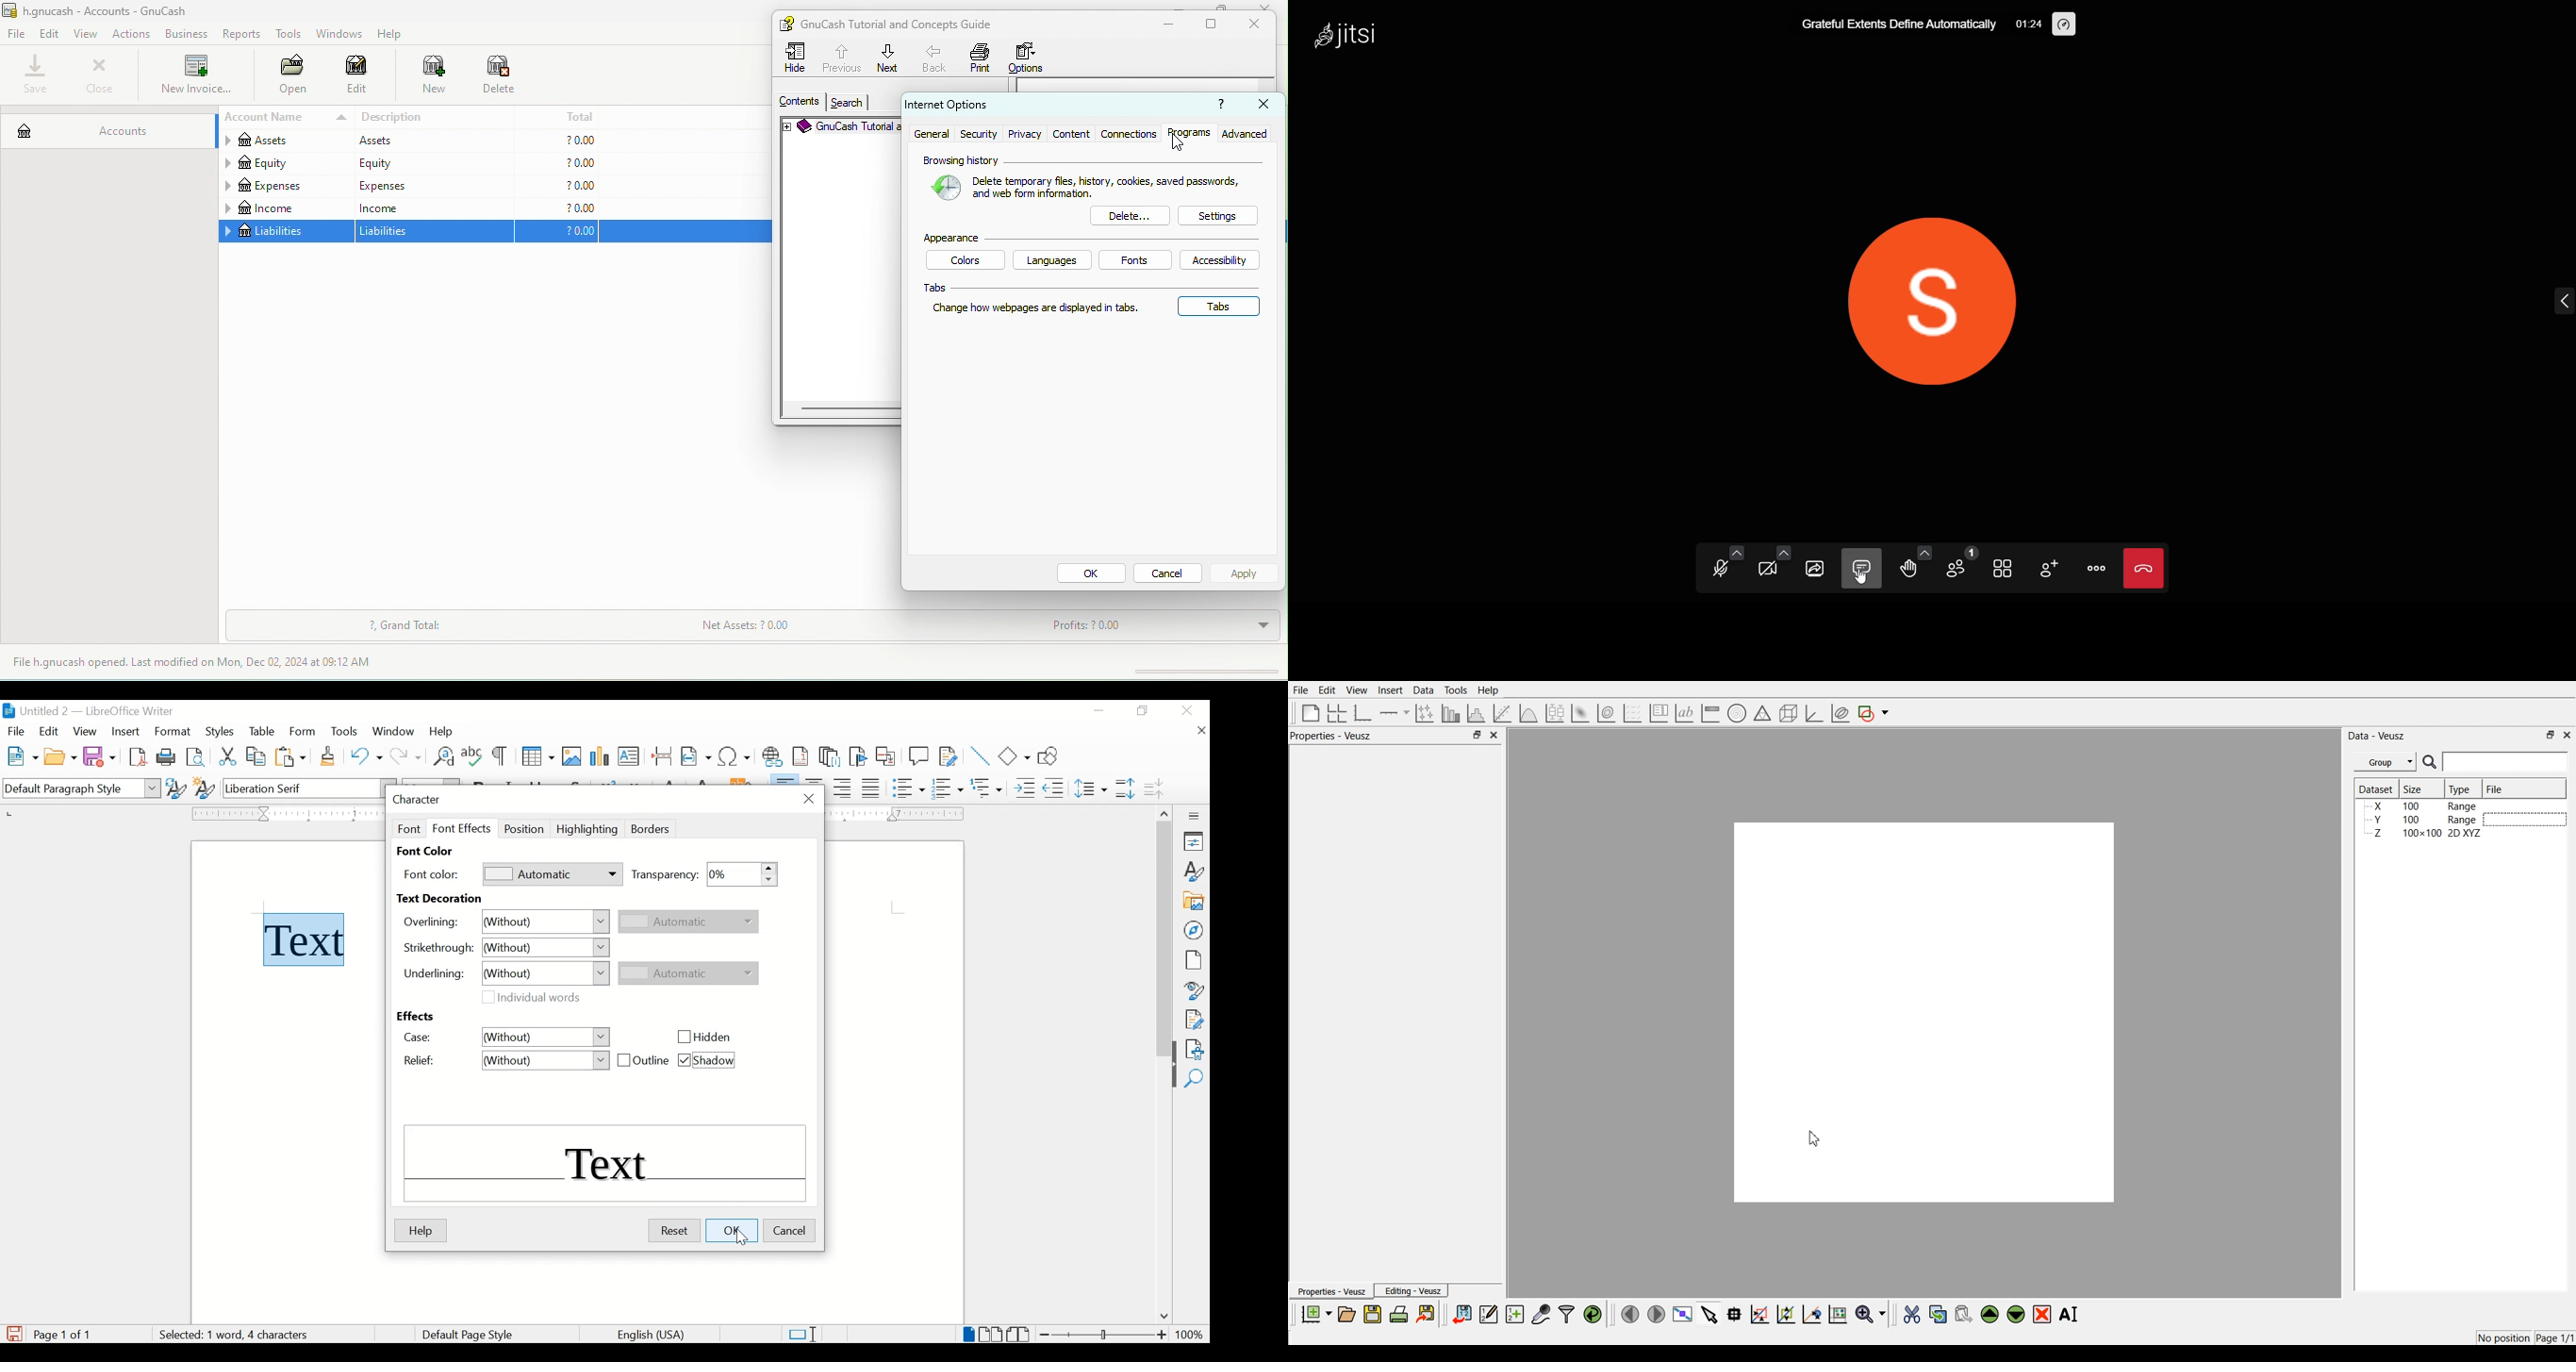 The width and height of the screenshot is (2576, 1372). I want to click on set line spacing, so click(1092, 788).